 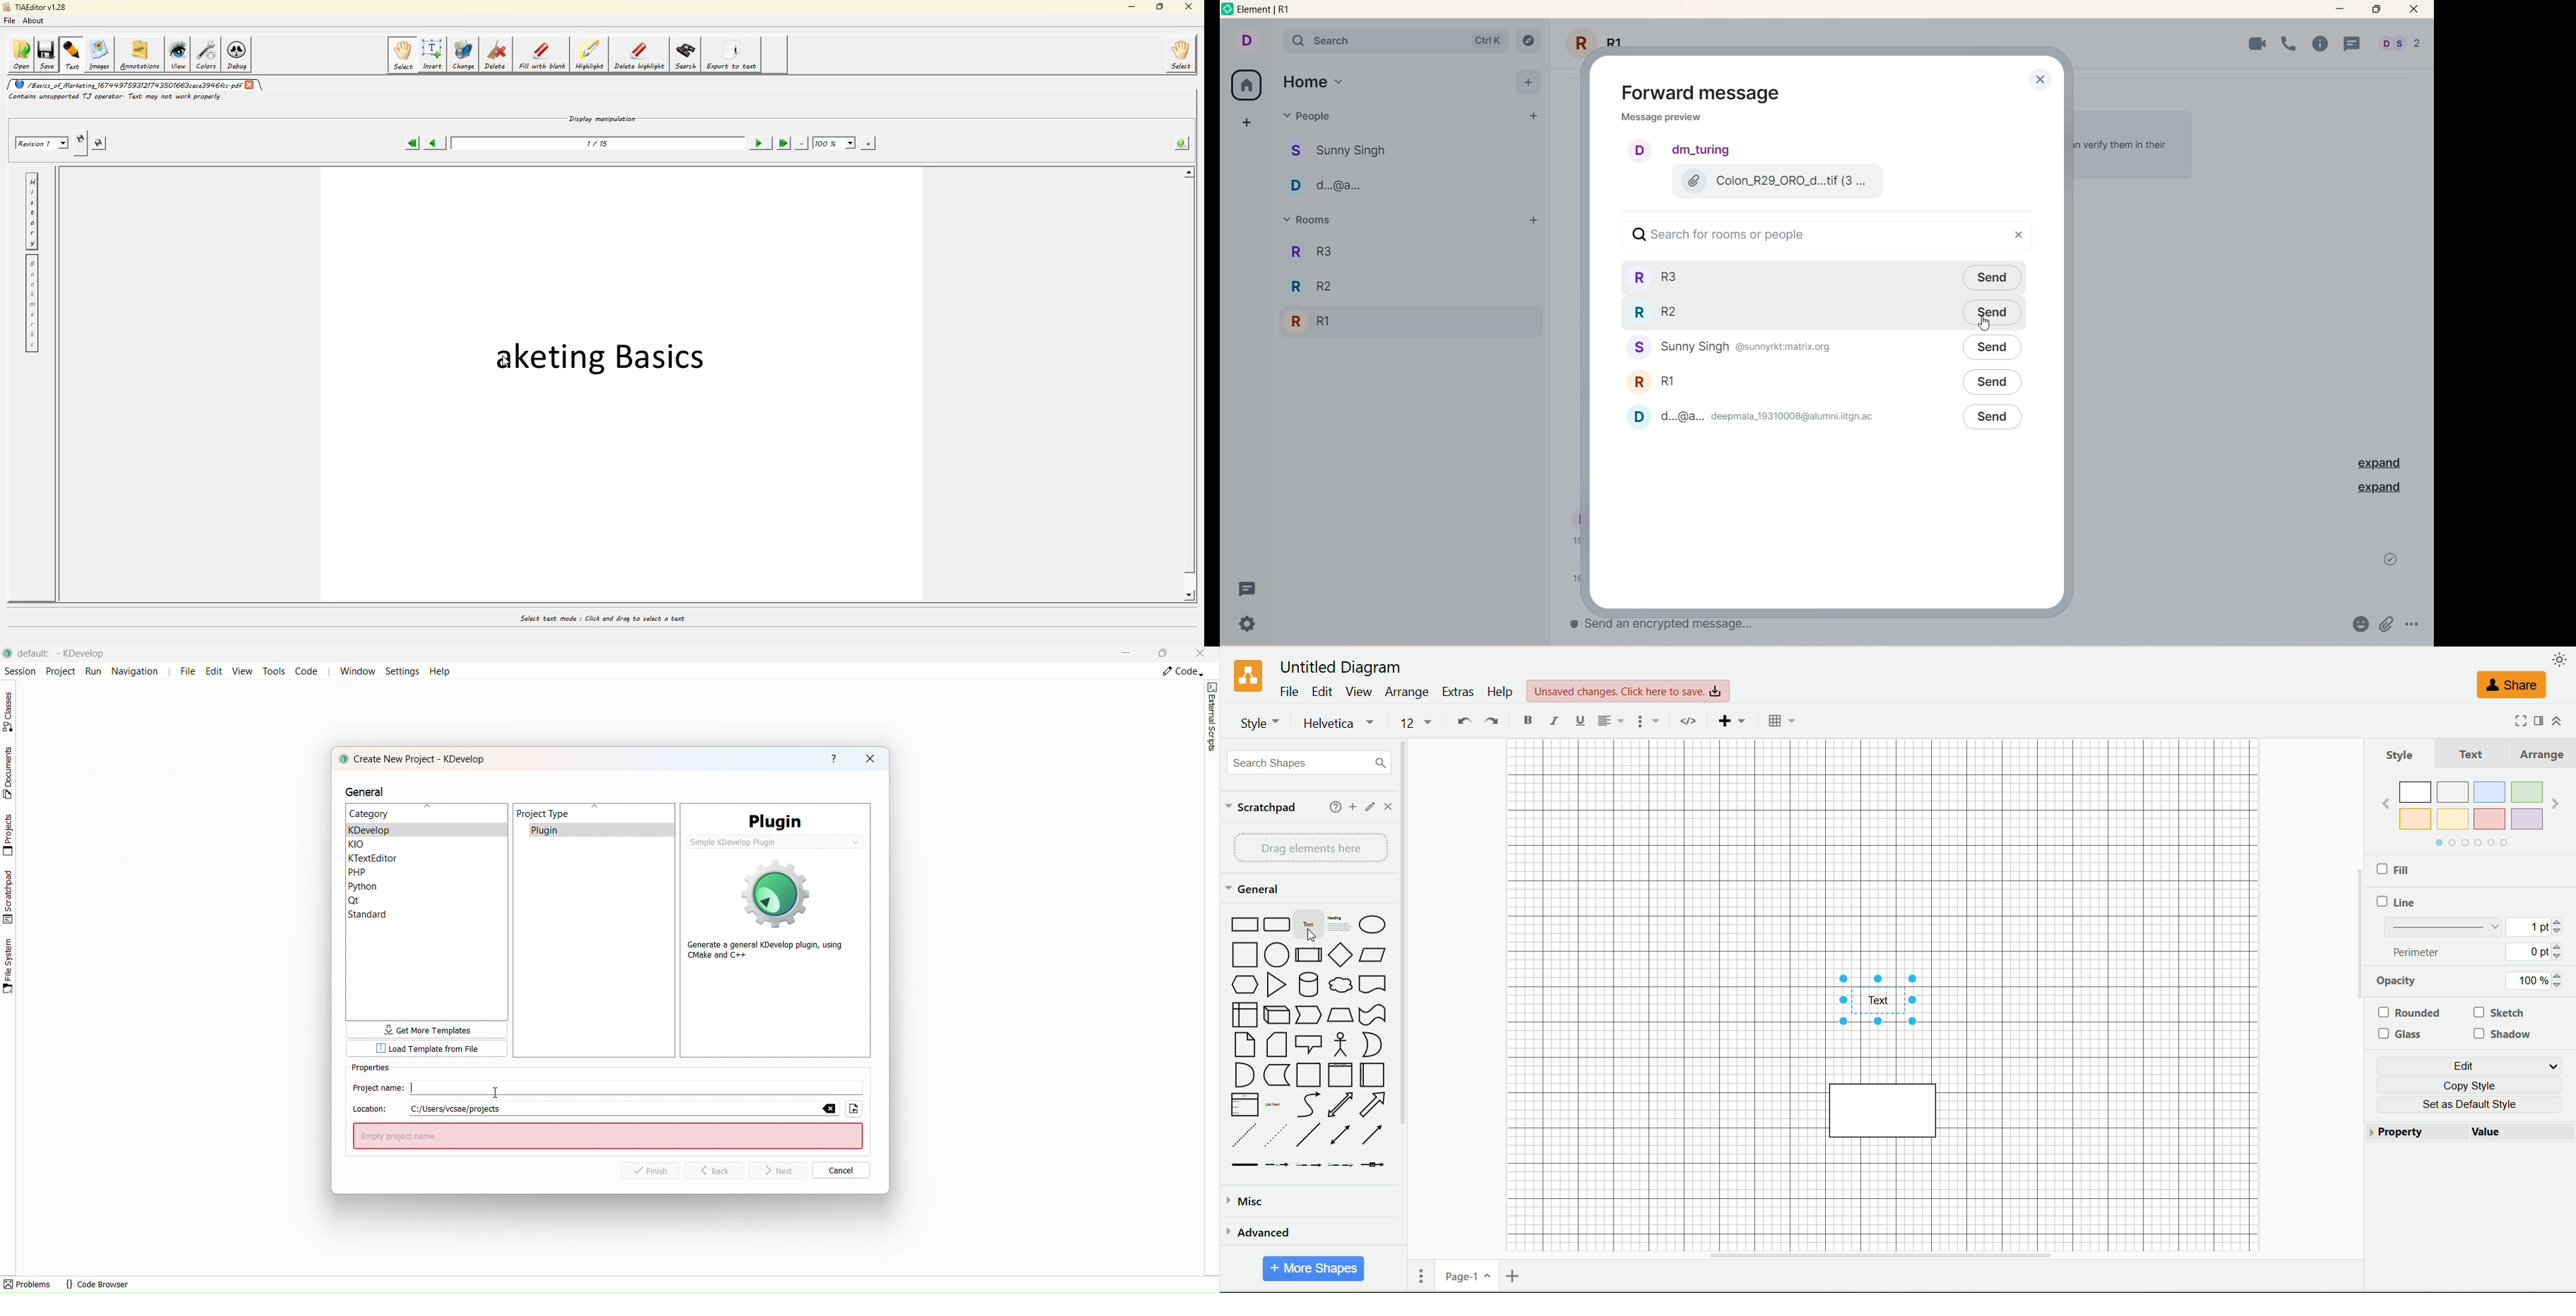 What do you see at coordinates (1775, 182) in the screenshot?
I see `image file` at bounding box center [1775, 182].